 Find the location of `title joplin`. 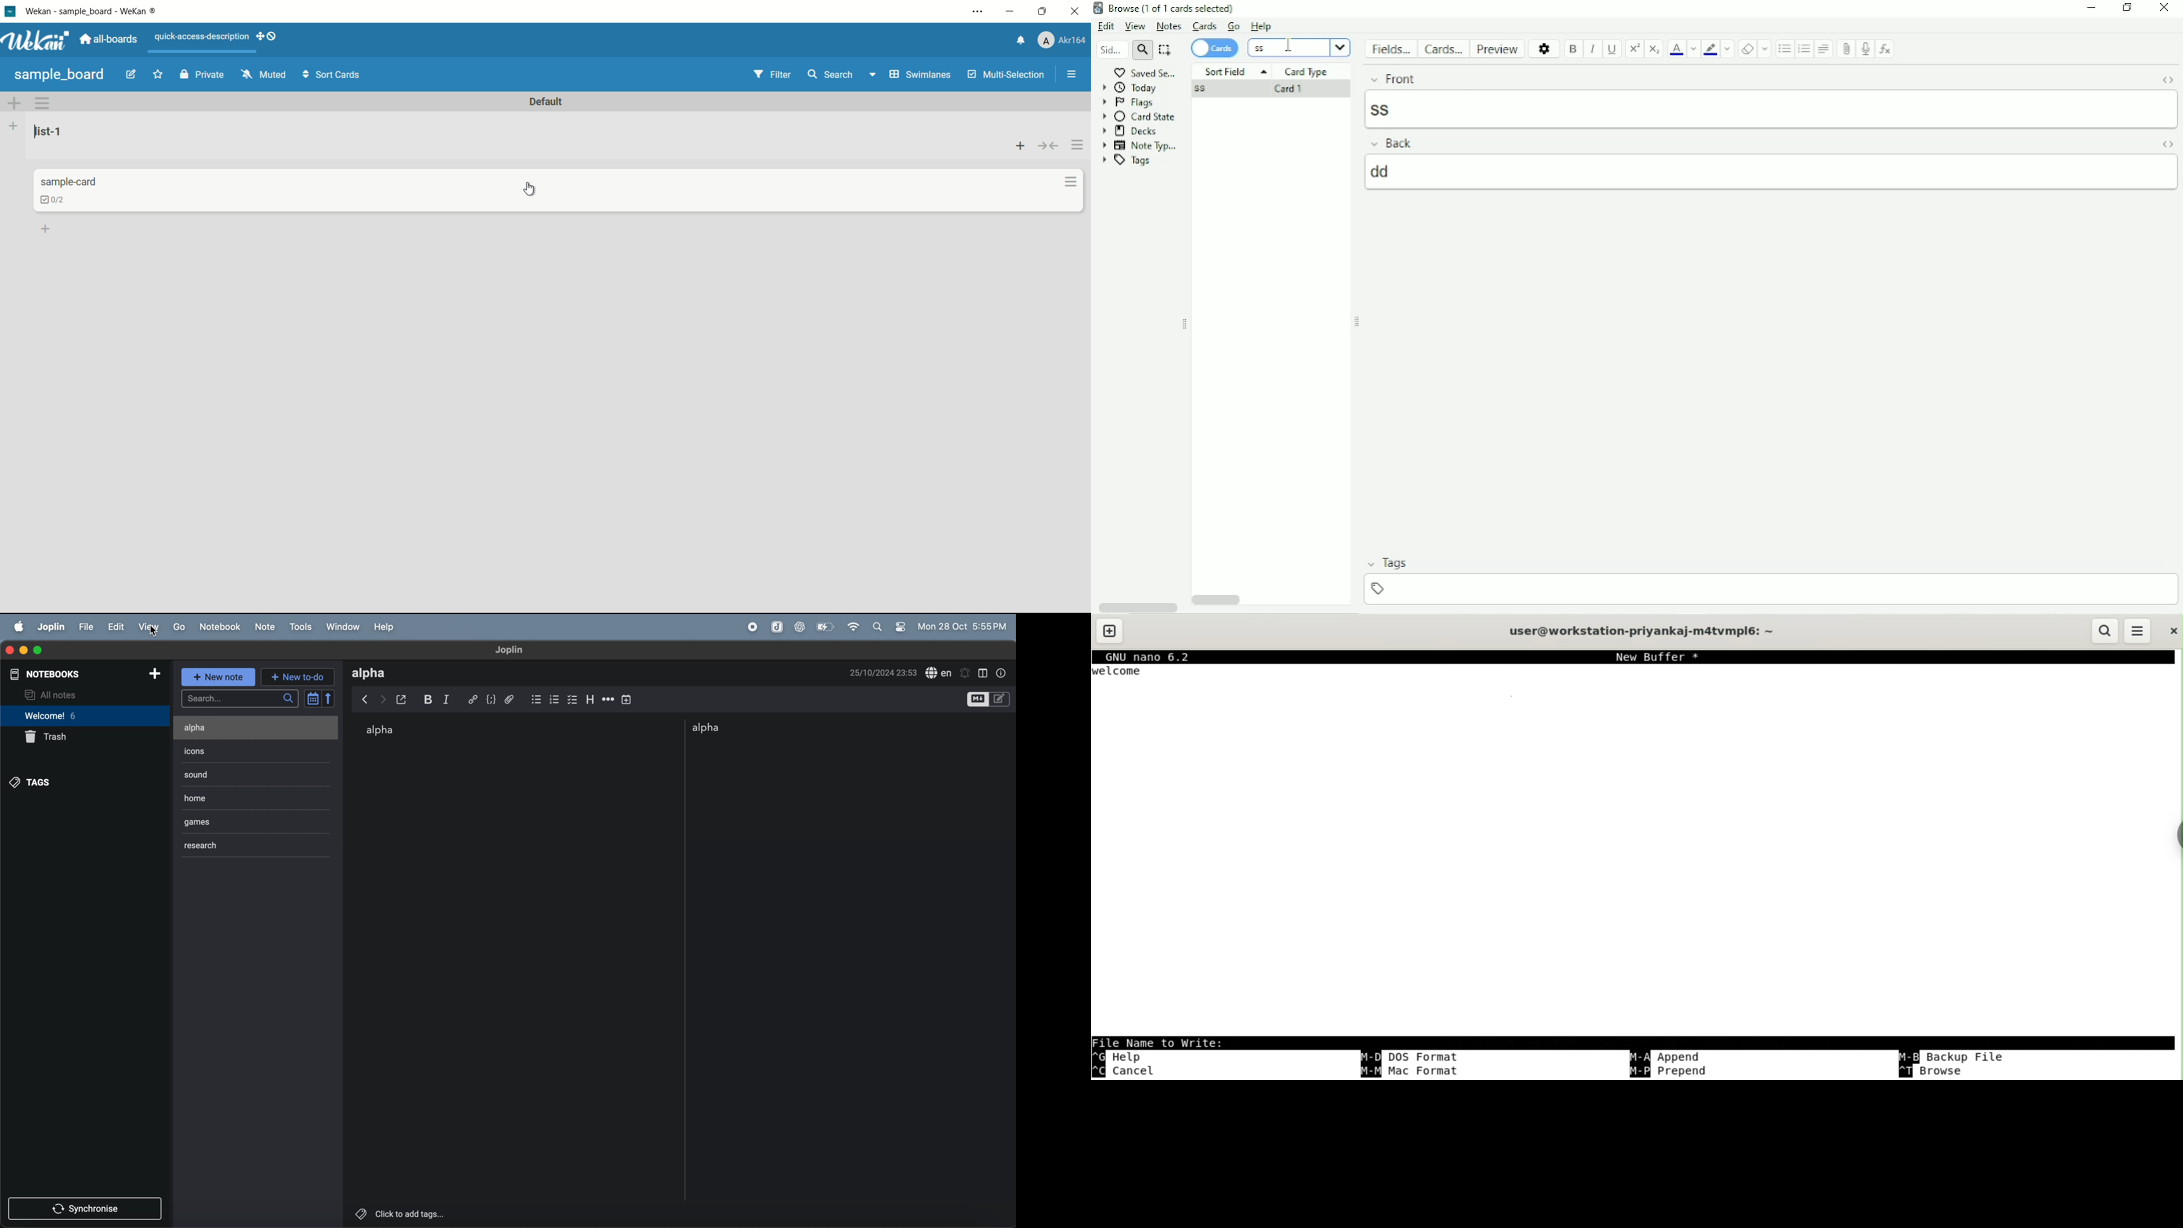

title joplin is located at coordinates (514, 650).